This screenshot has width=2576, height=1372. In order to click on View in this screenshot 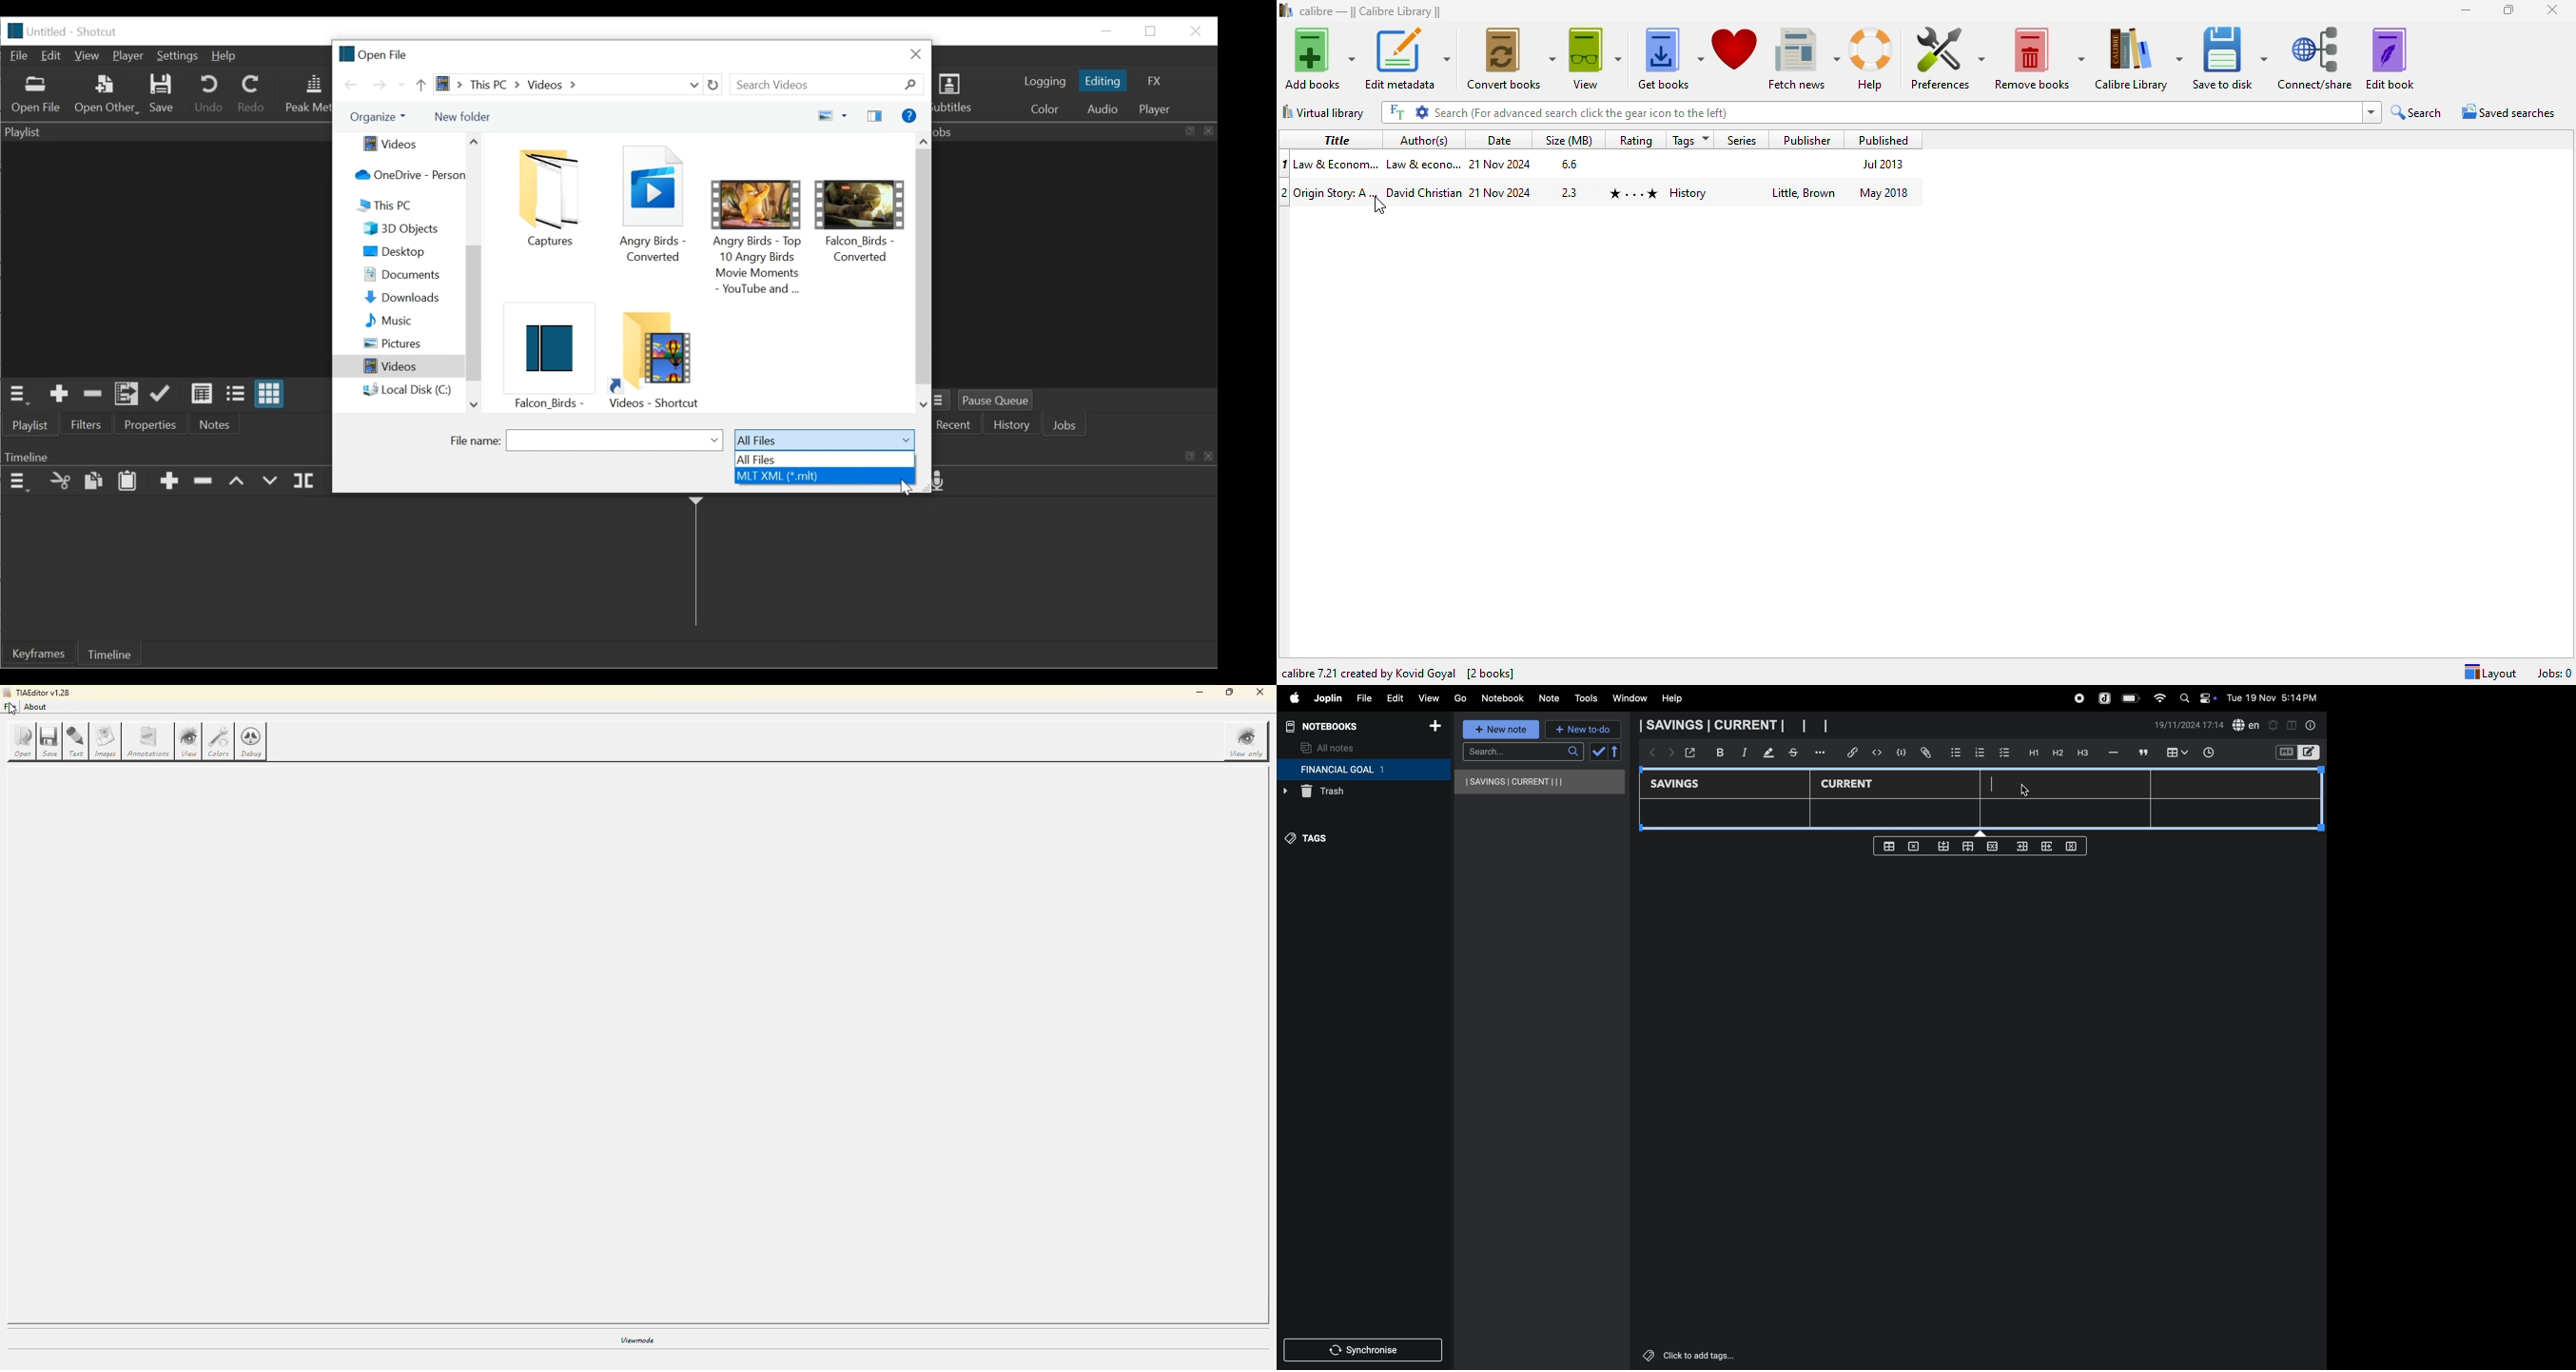, I will do `click(89, 56)`.